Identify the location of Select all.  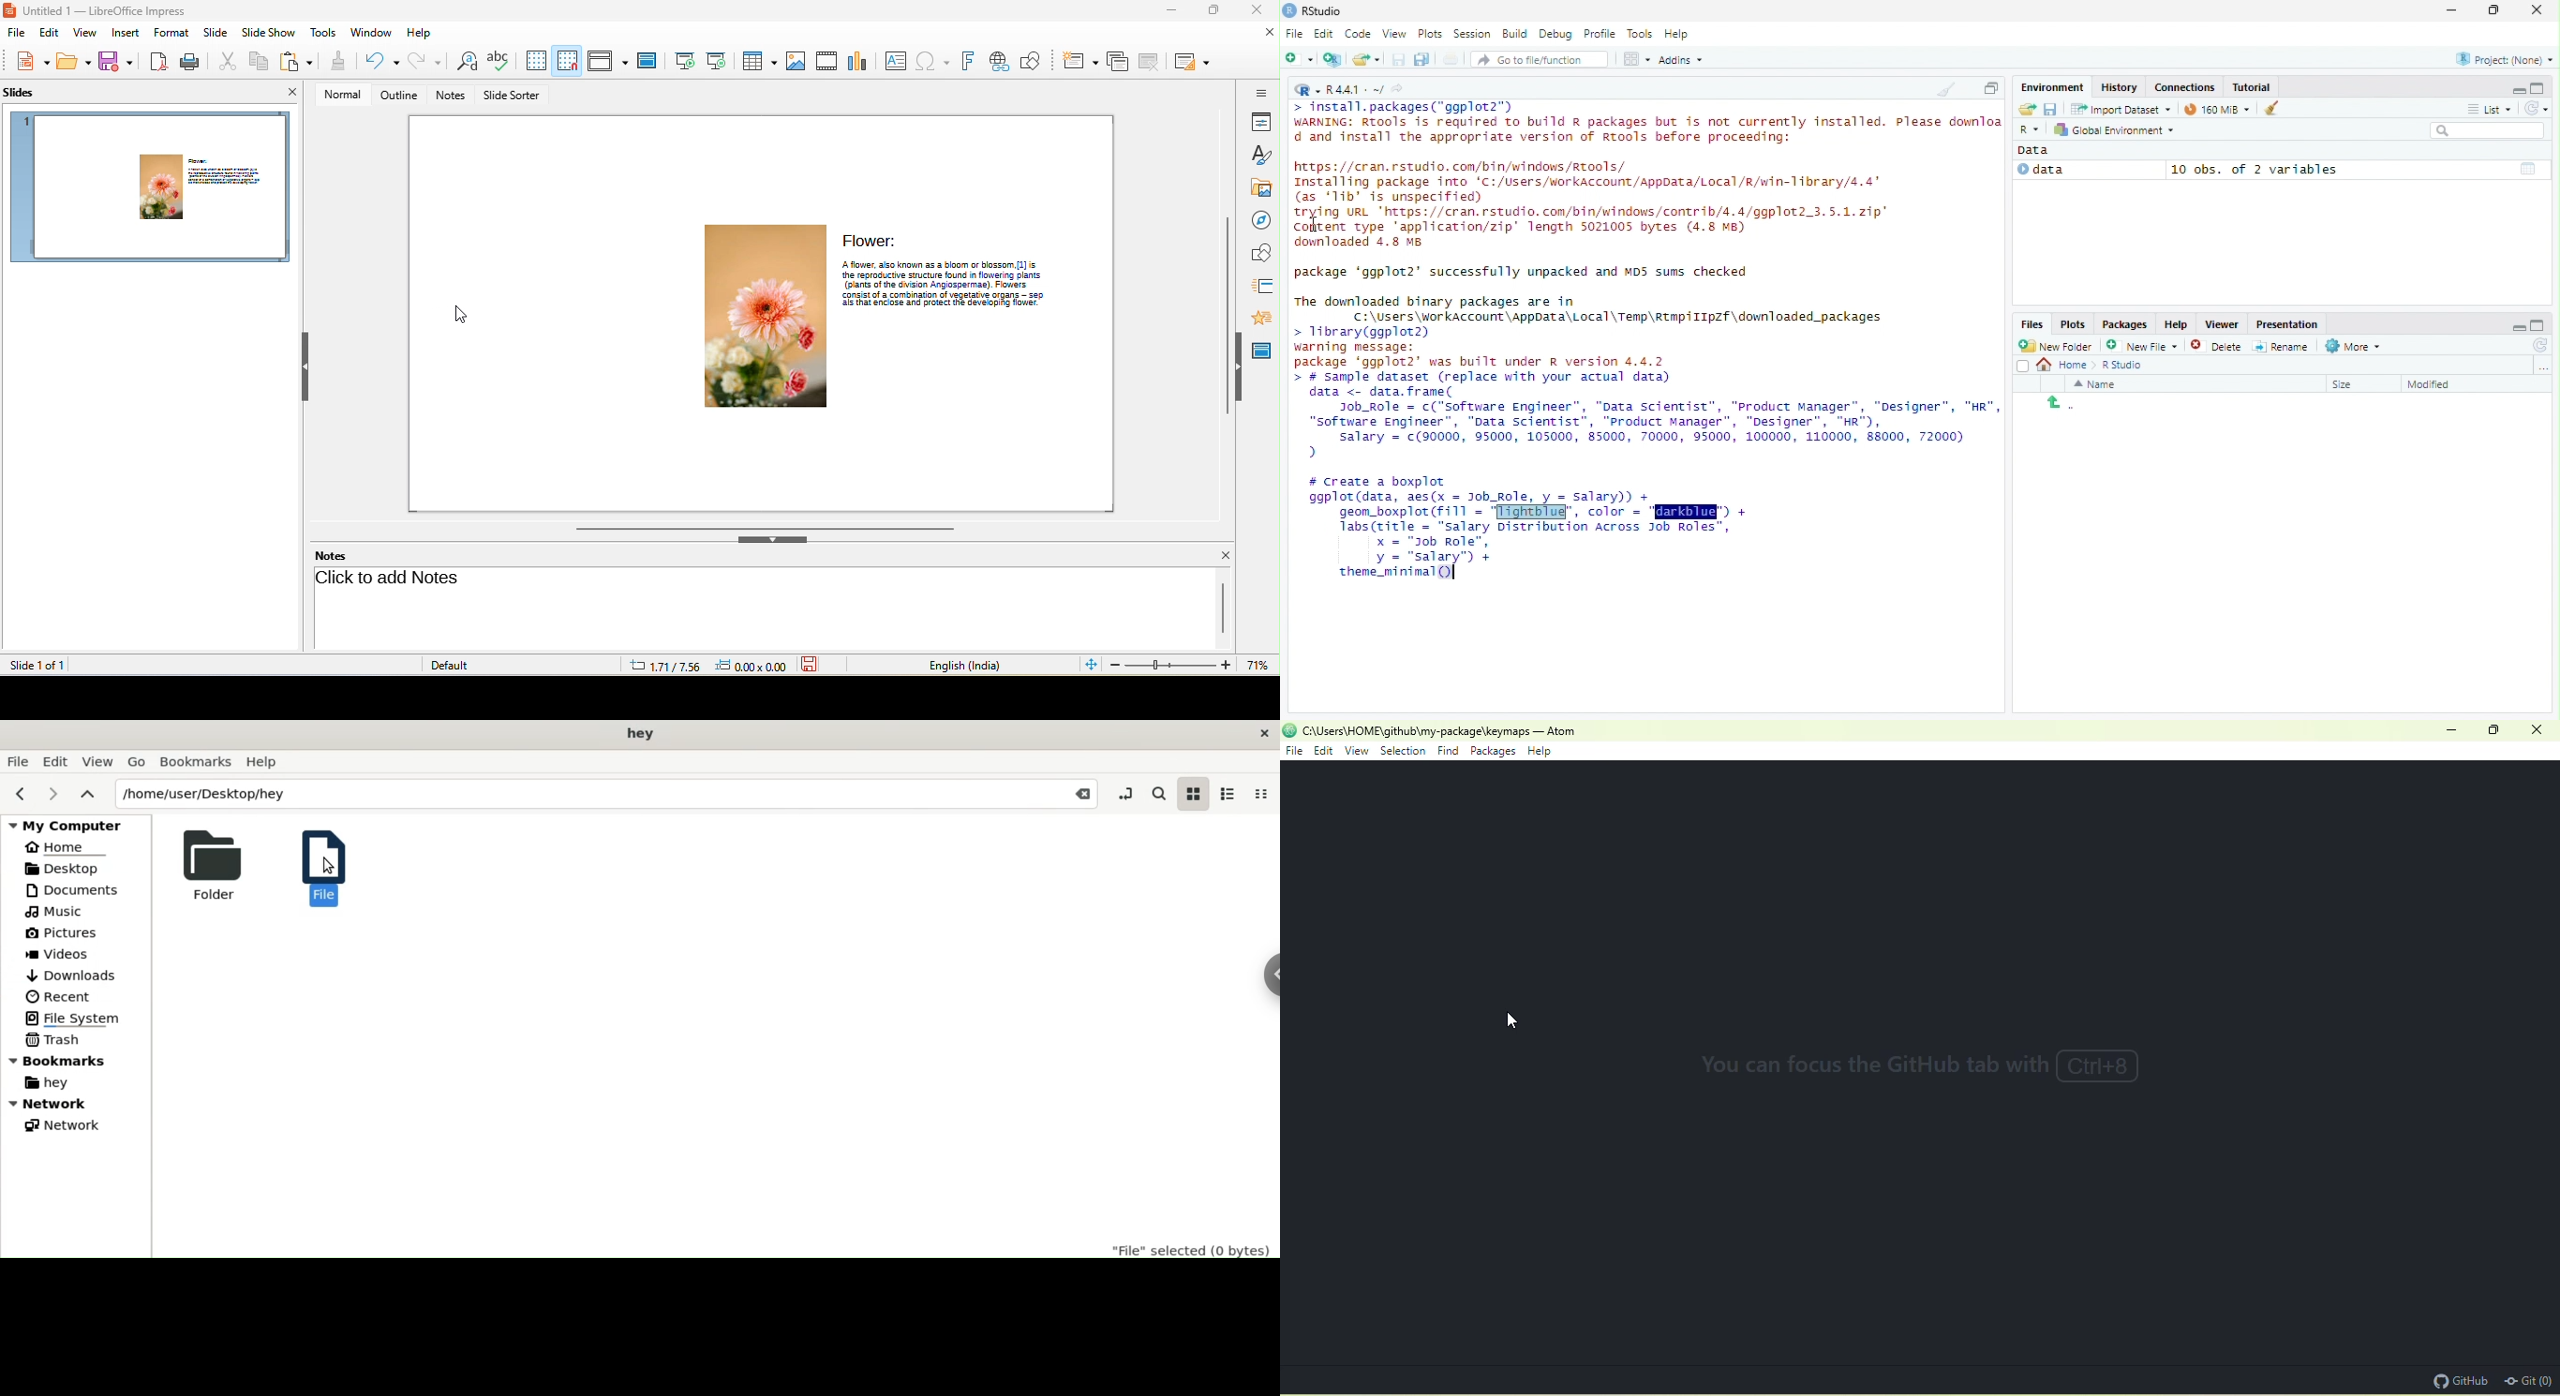
(2023, 365).